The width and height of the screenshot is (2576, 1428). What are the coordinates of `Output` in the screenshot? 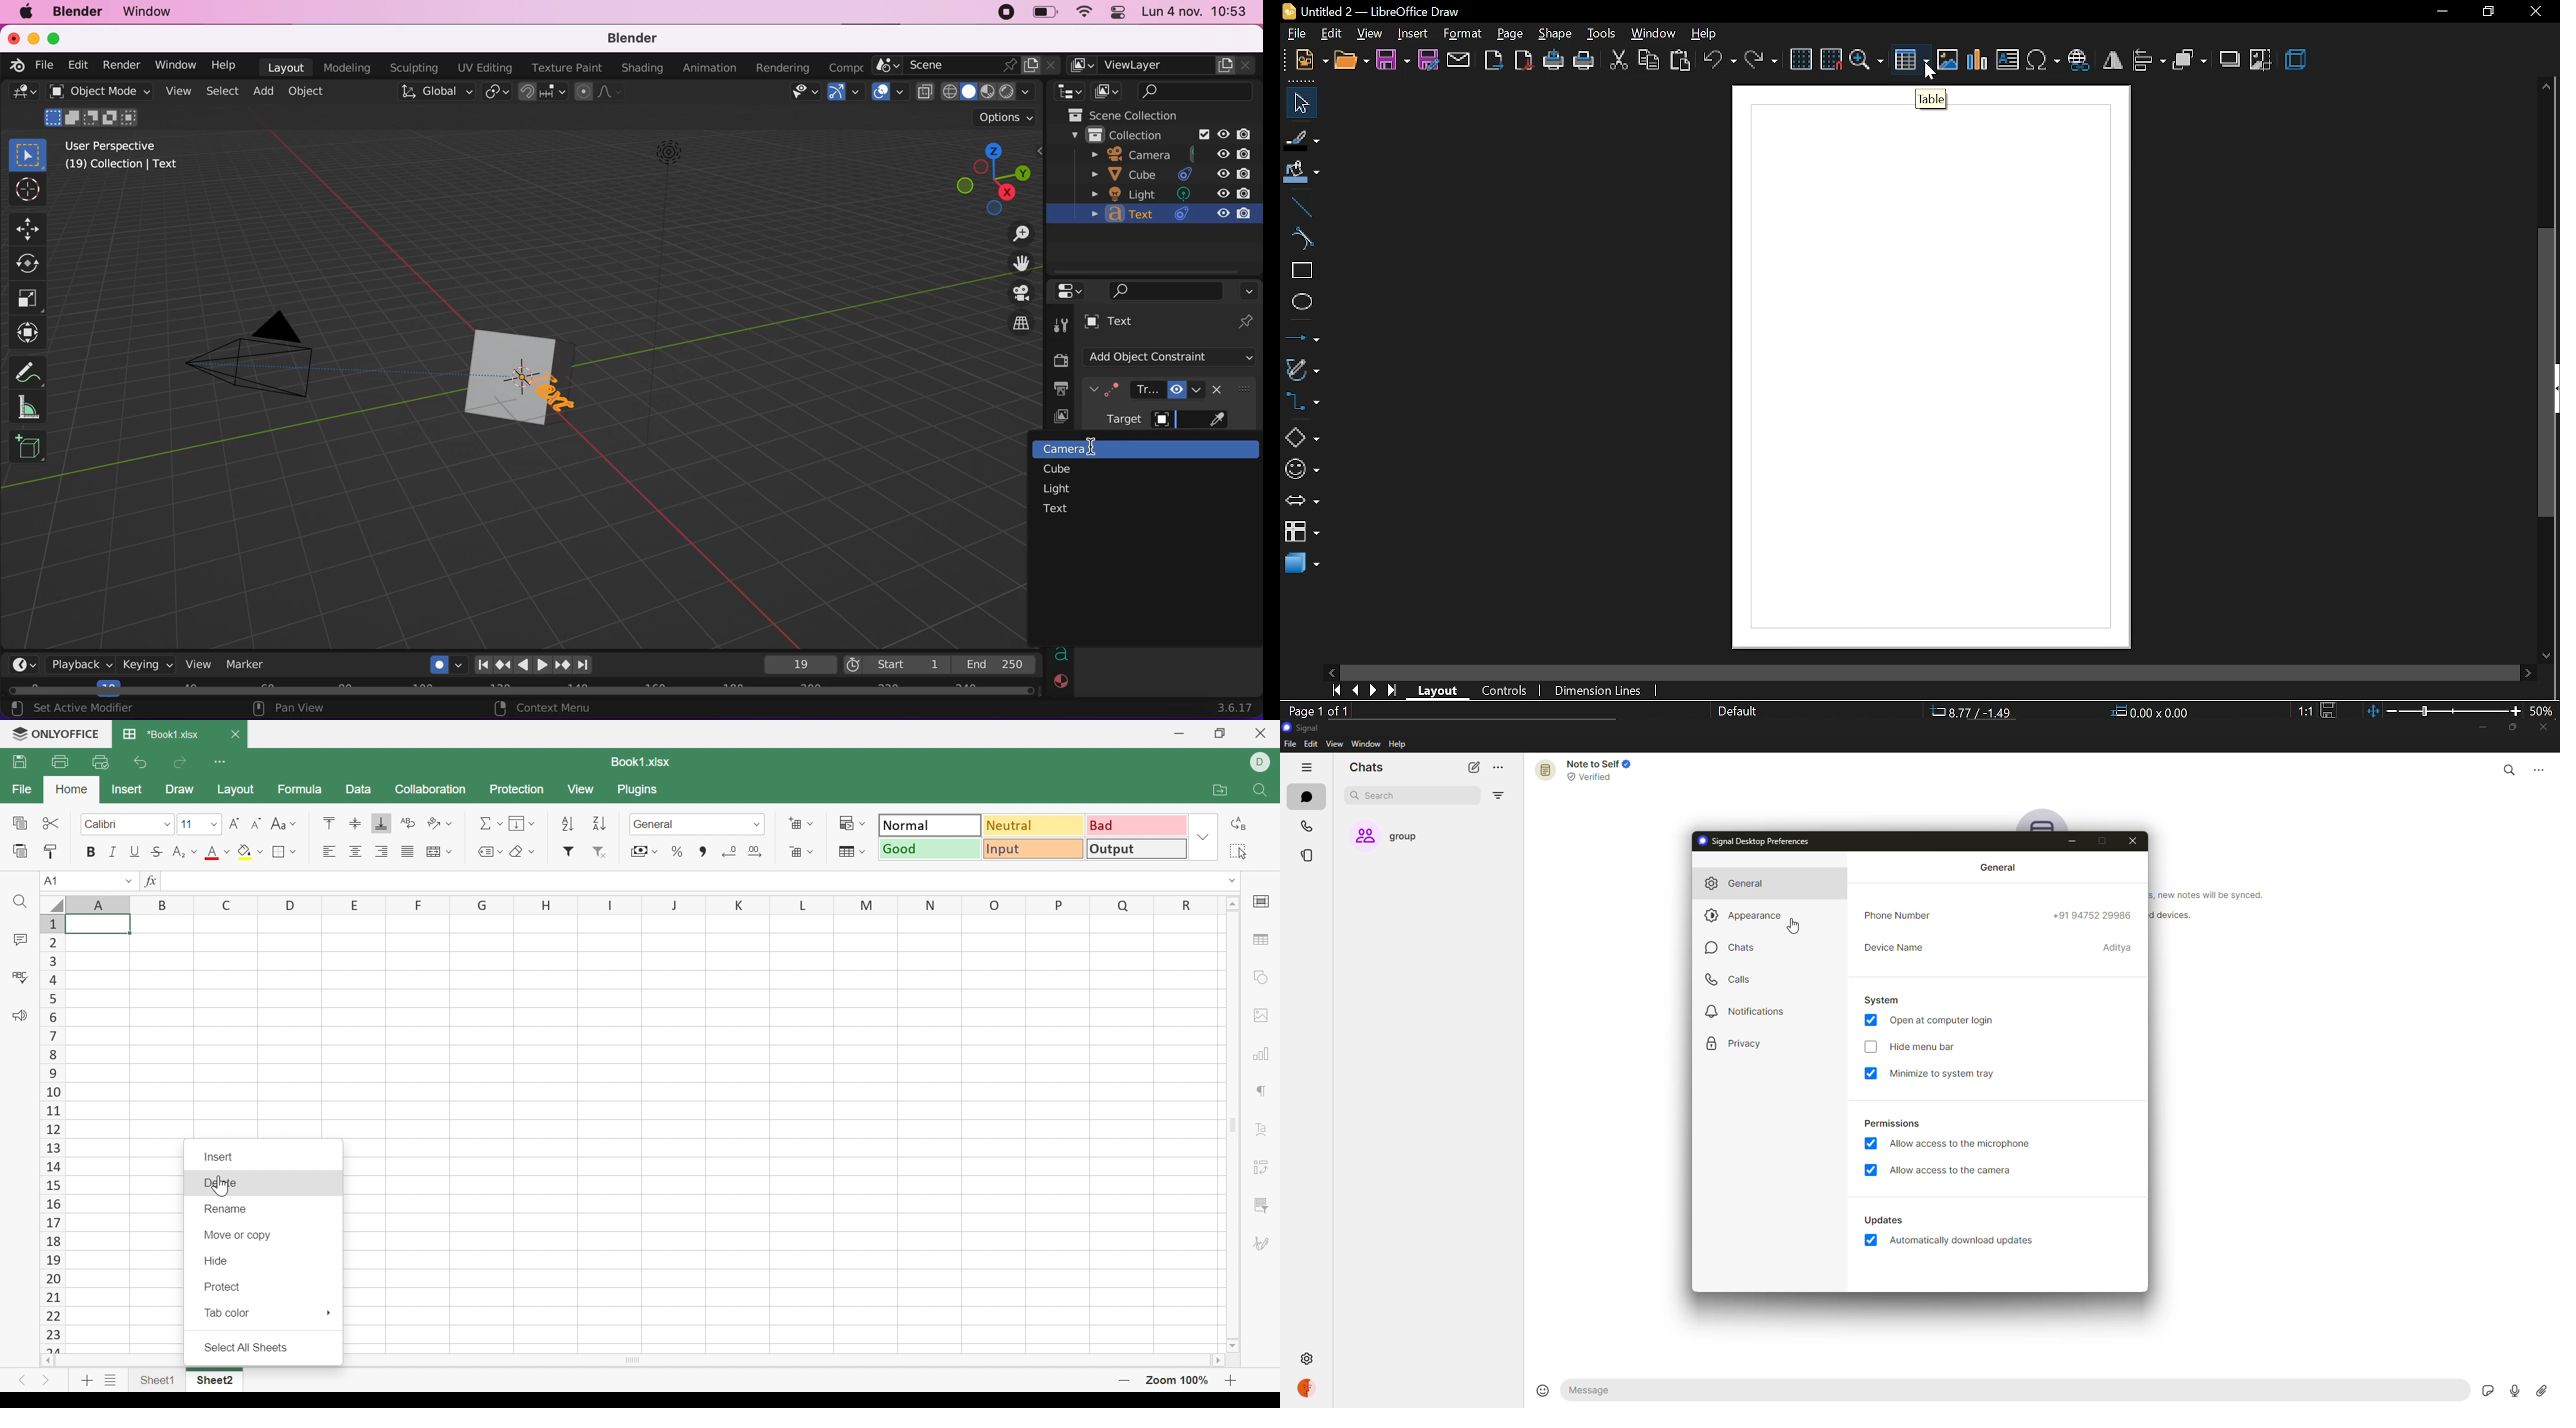 It's located at (1135, 849).